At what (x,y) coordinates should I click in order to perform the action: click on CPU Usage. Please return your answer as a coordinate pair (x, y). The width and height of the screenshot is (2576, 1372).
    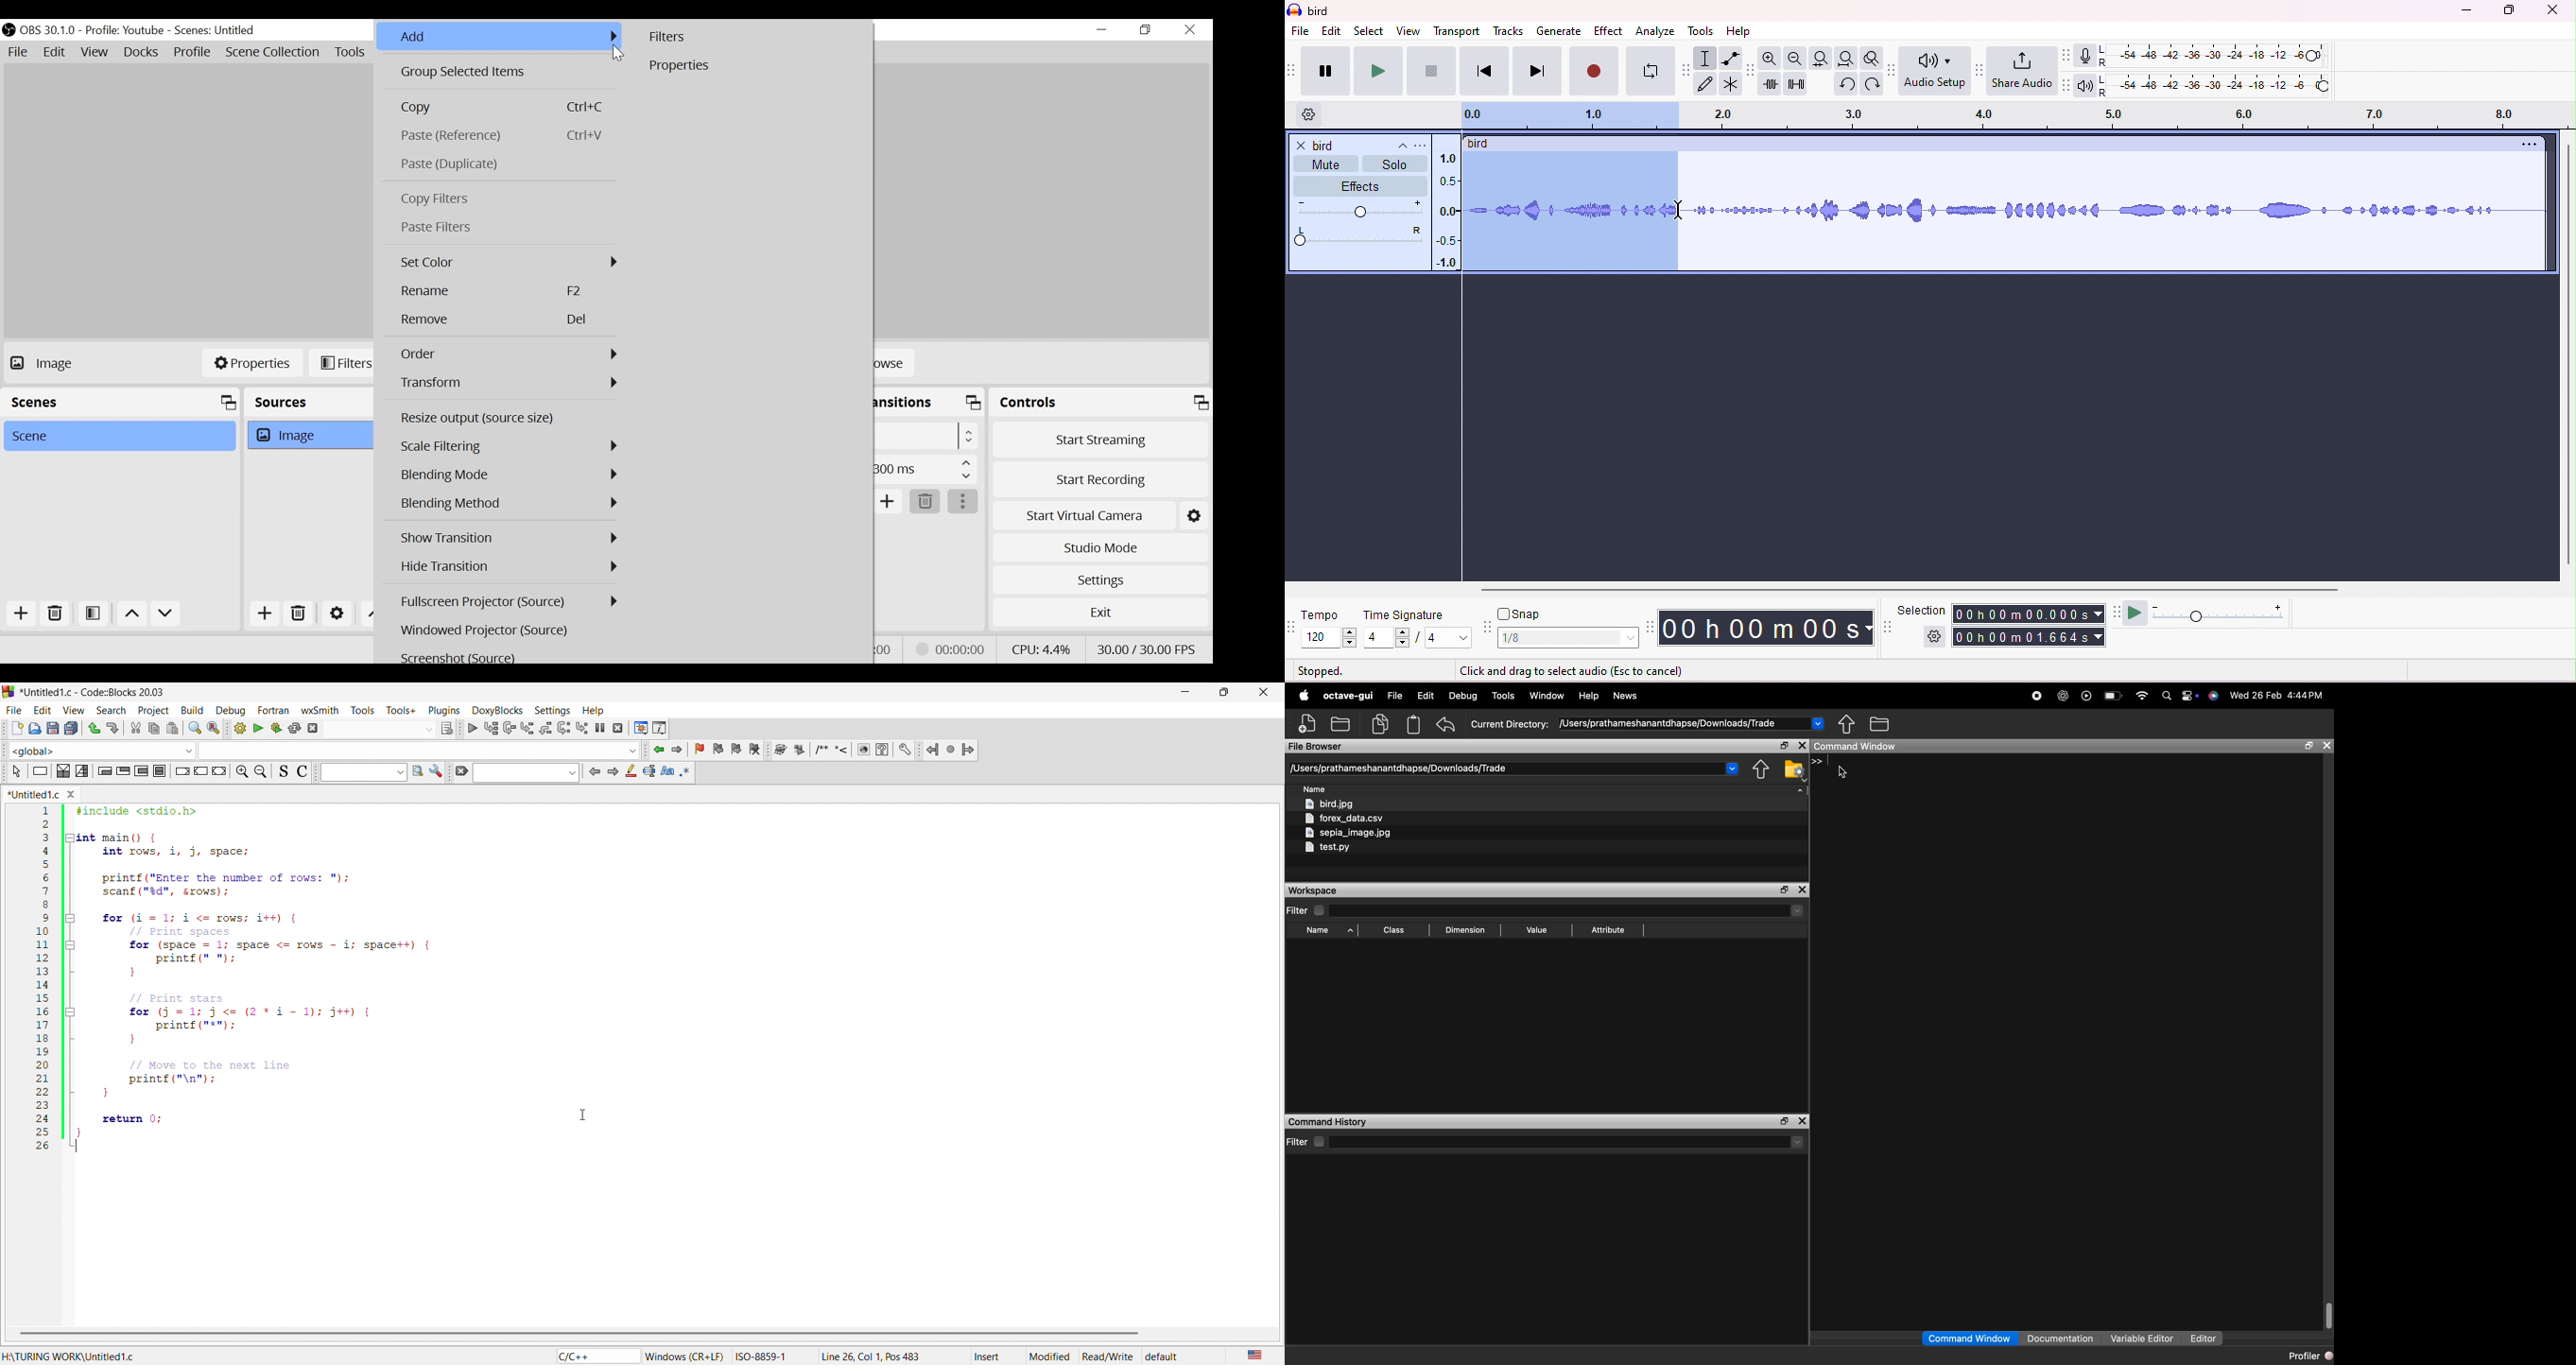
    Looking at the image, I should click on (1045, 649).